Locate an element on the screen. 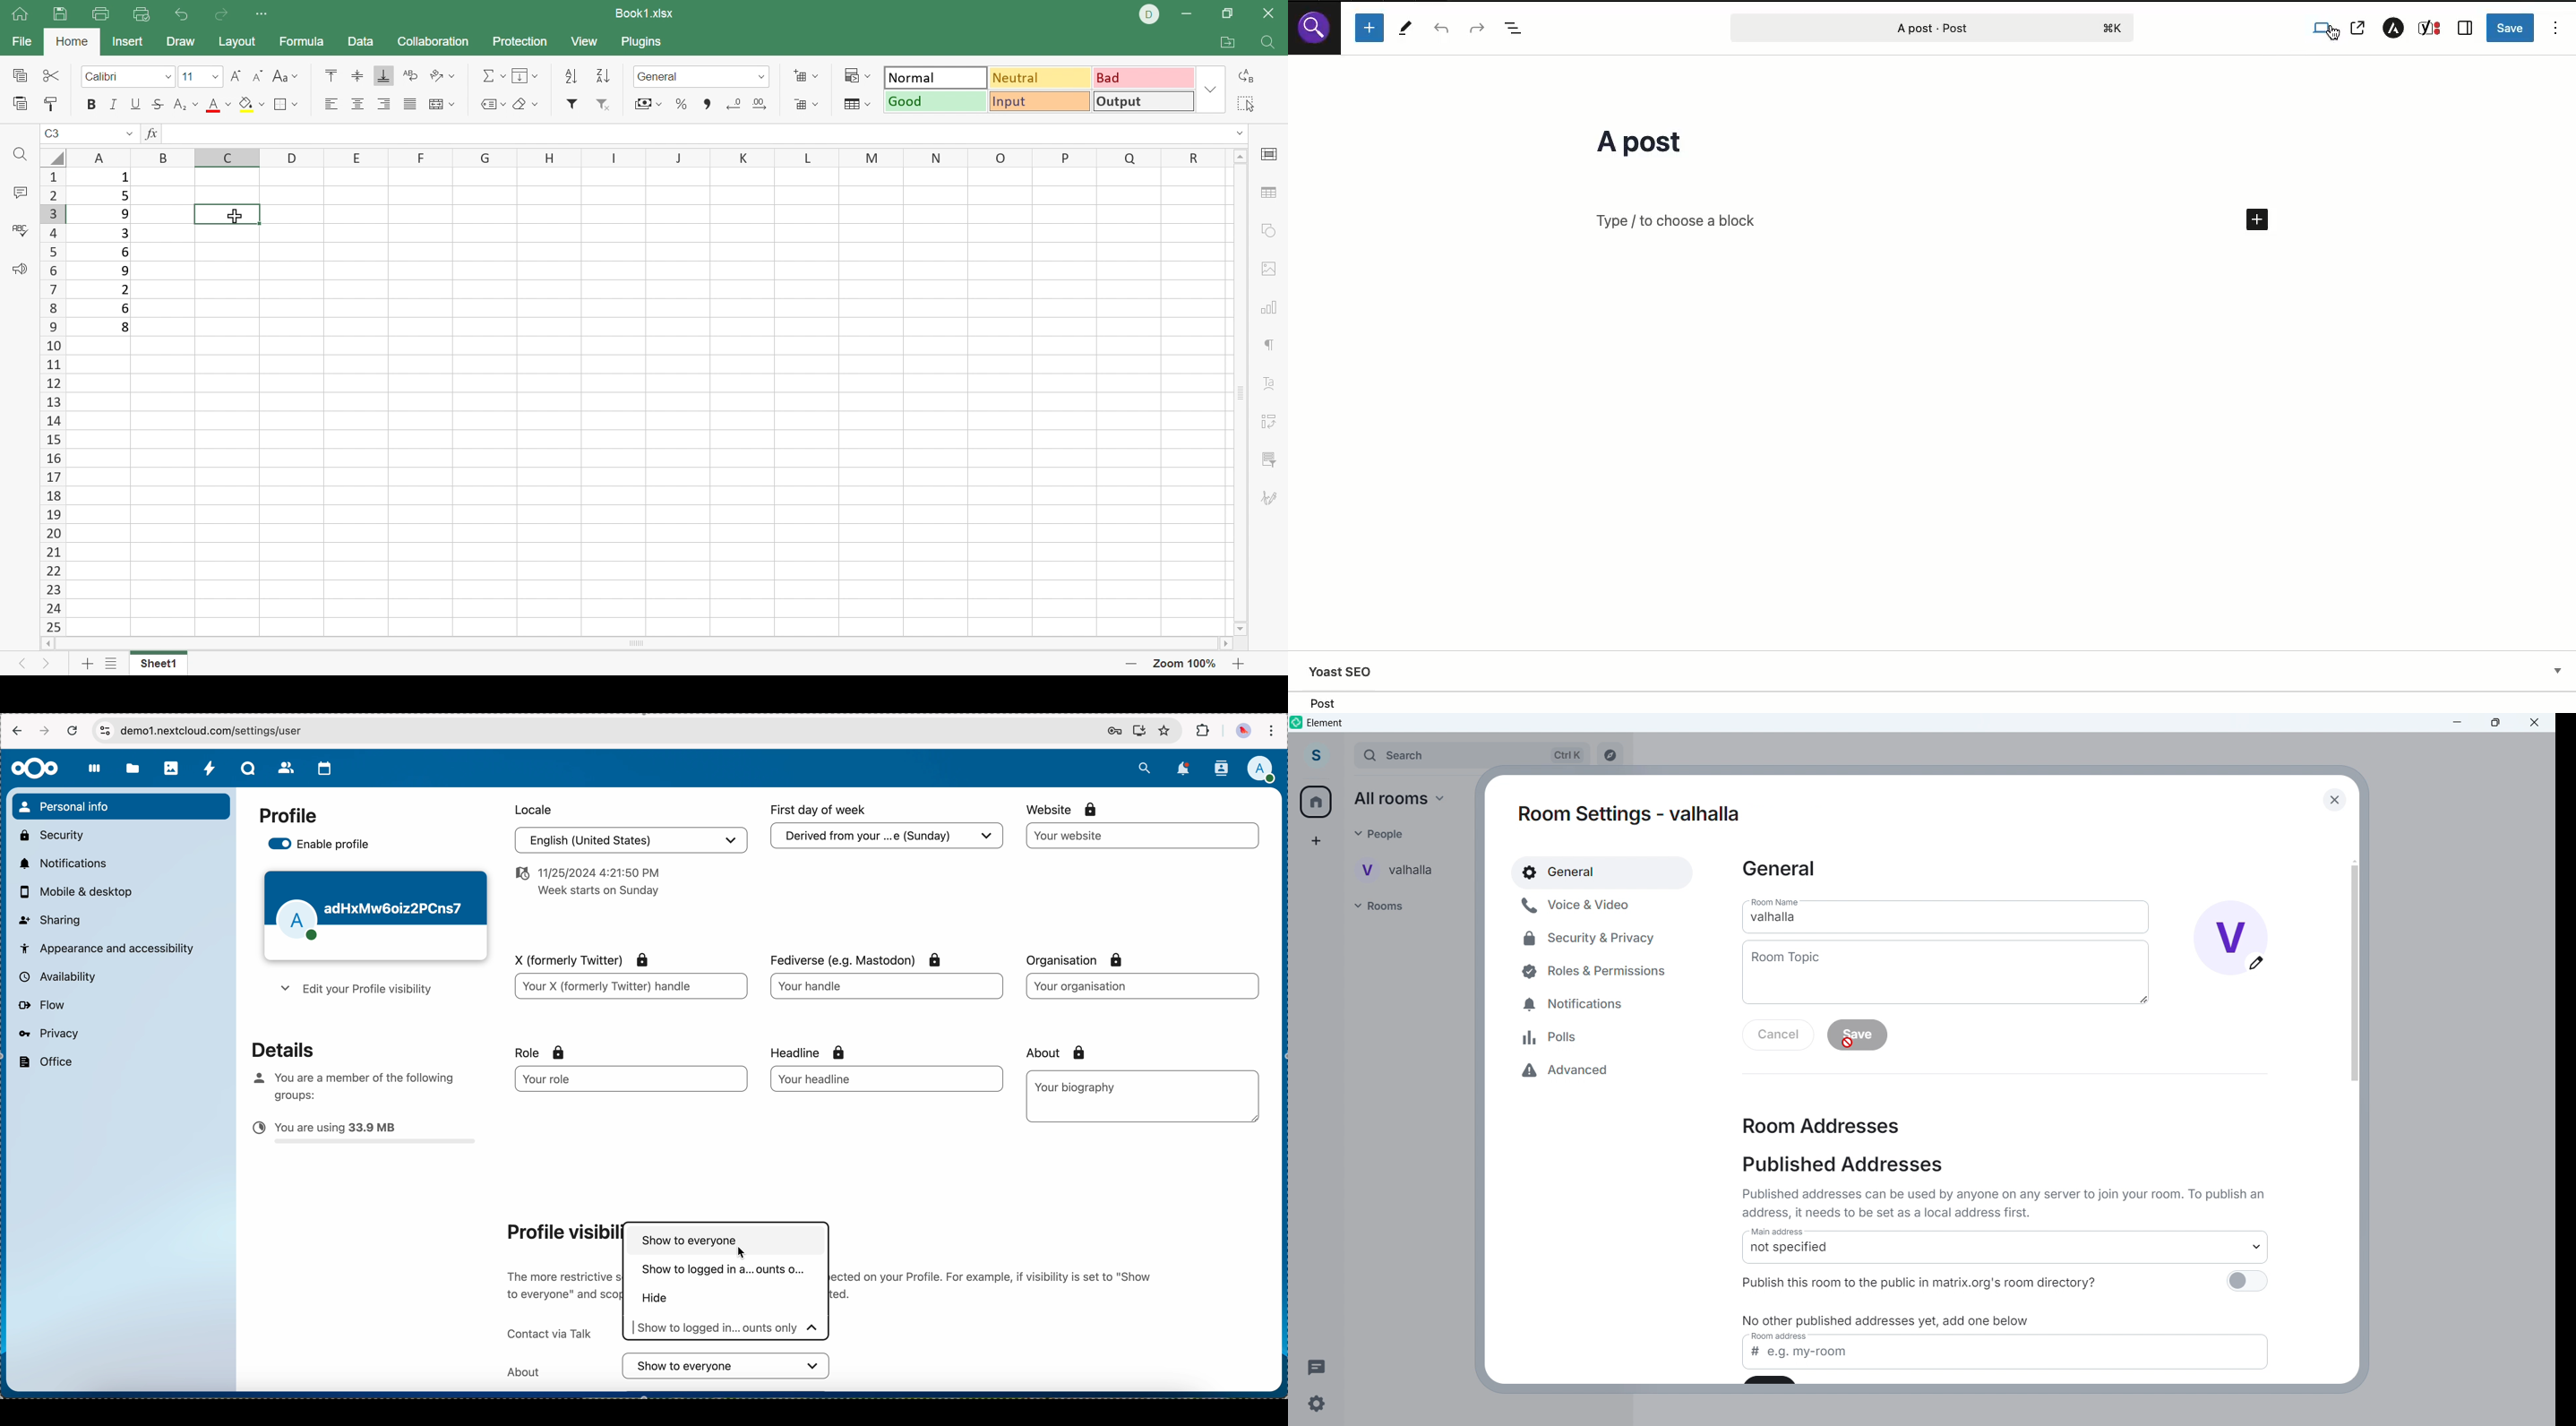 The height and width of the screenshot is (1428, 2576). name changed- valhalla is located at coordinates (1704, 815).